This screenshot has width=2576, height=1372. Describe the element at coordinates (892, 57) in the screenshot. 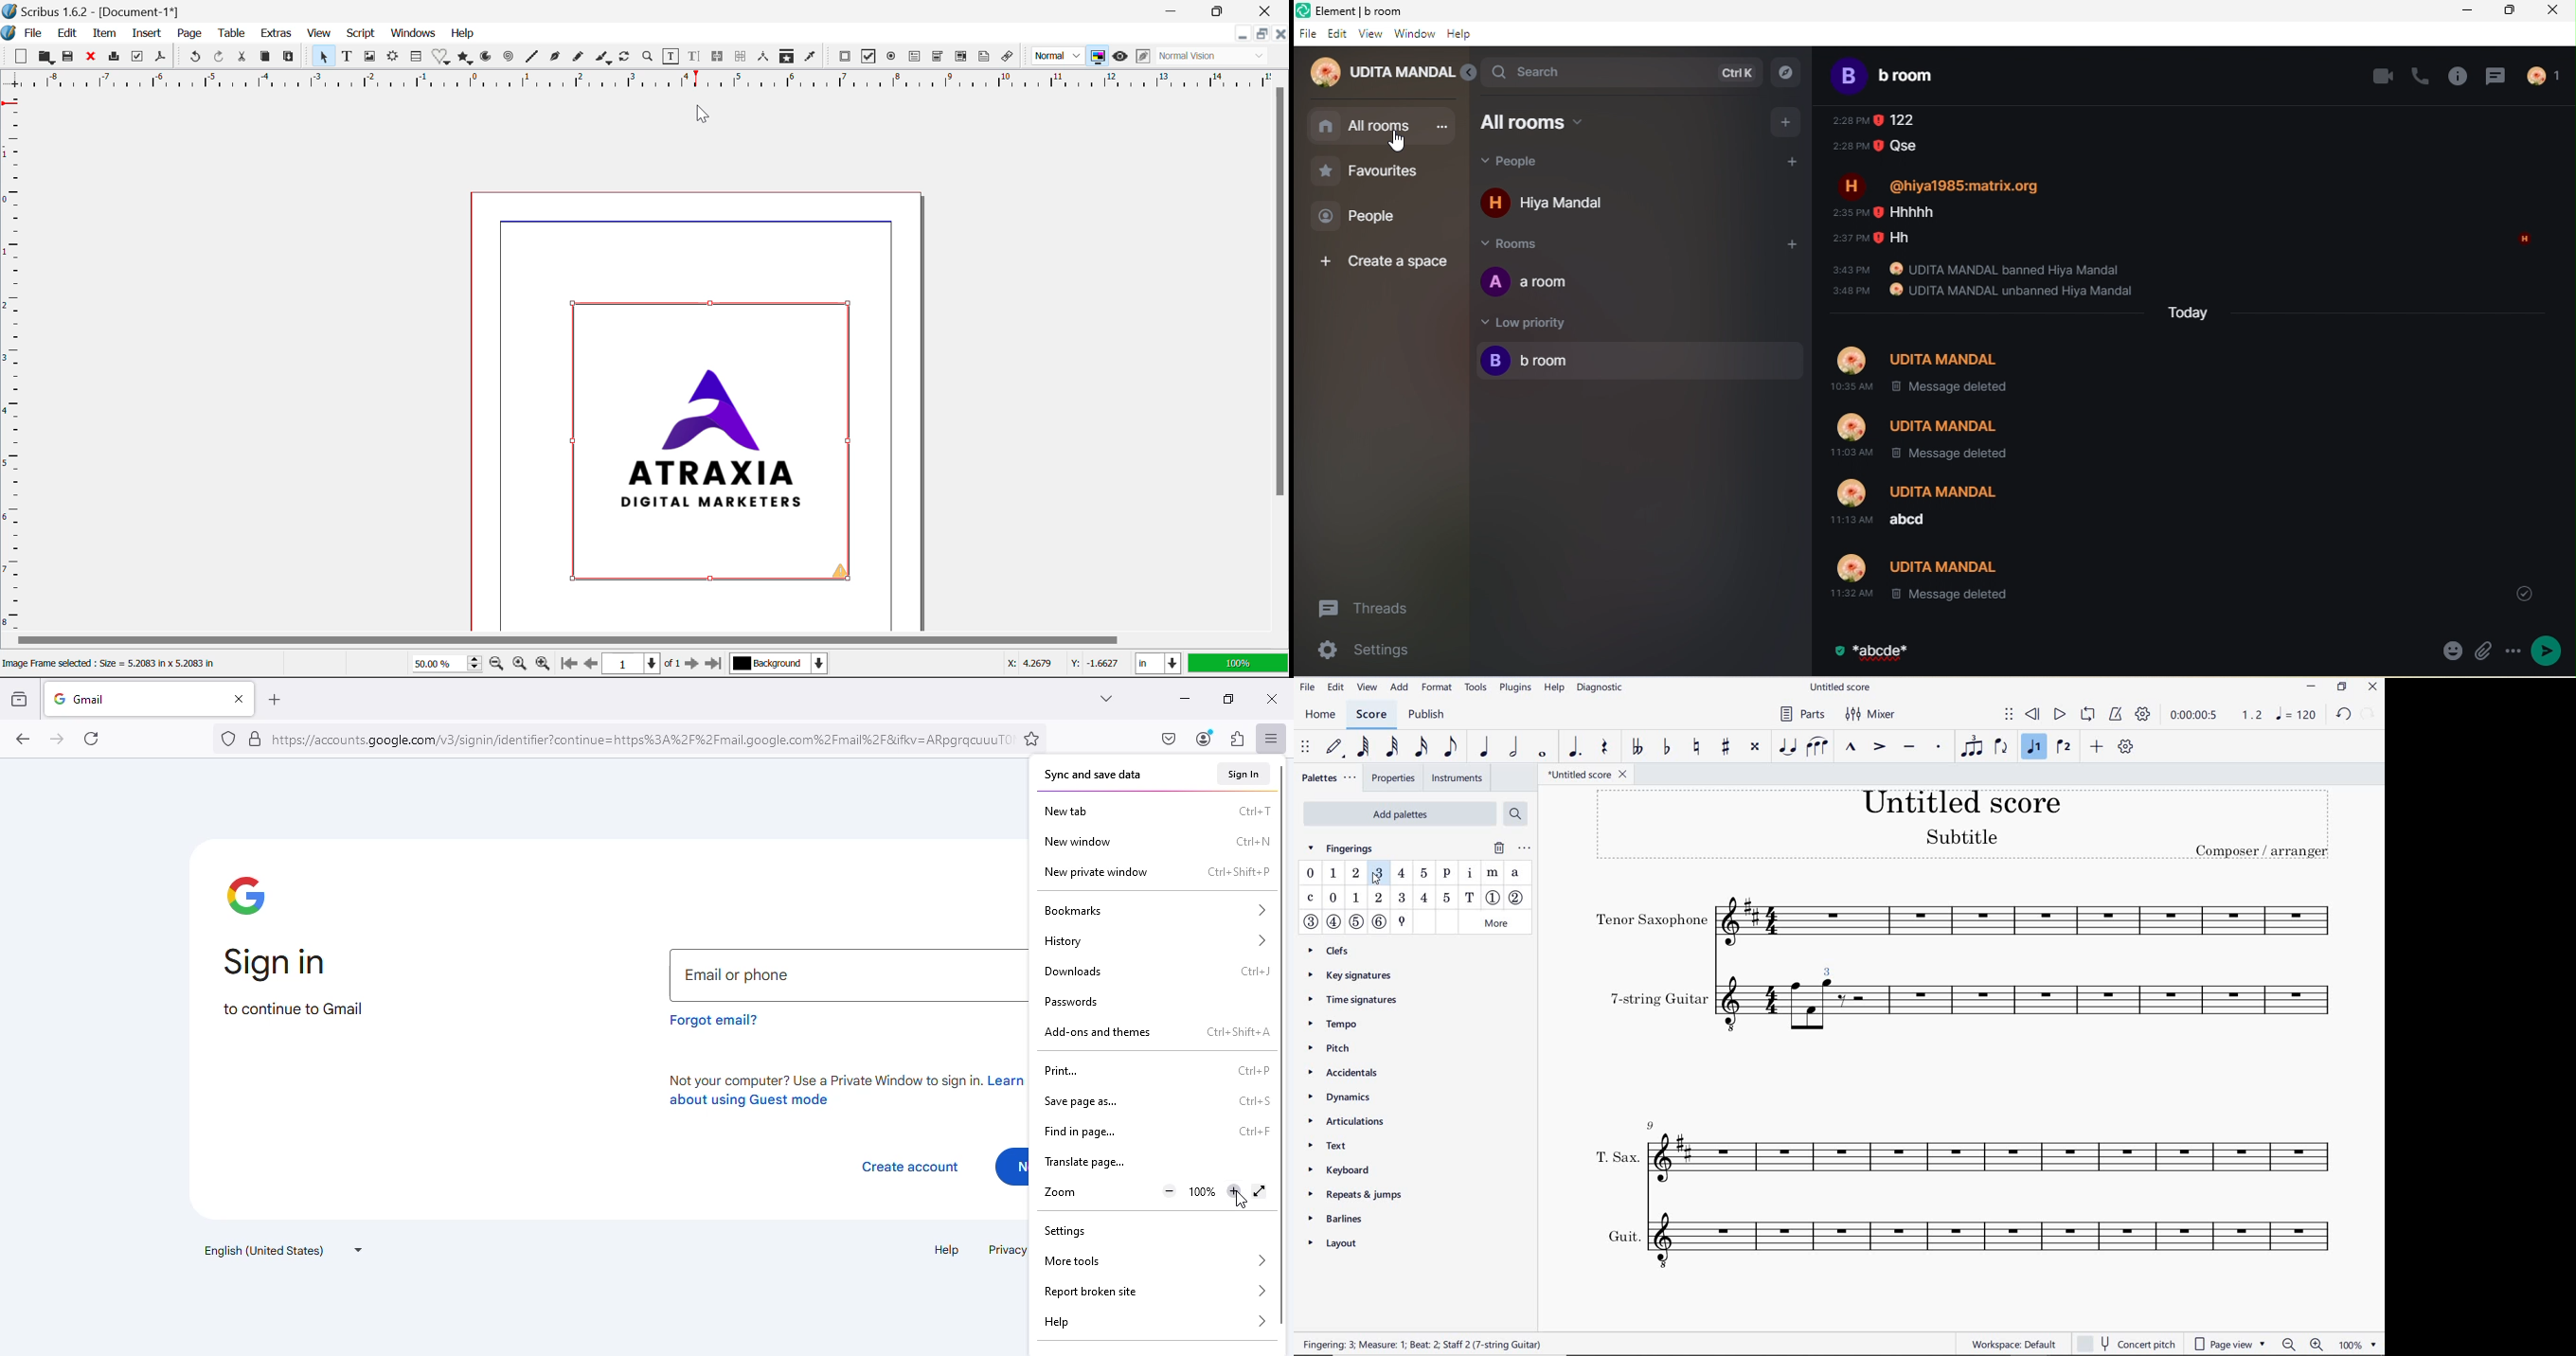

I see `Pdf Radio Button` at that location.